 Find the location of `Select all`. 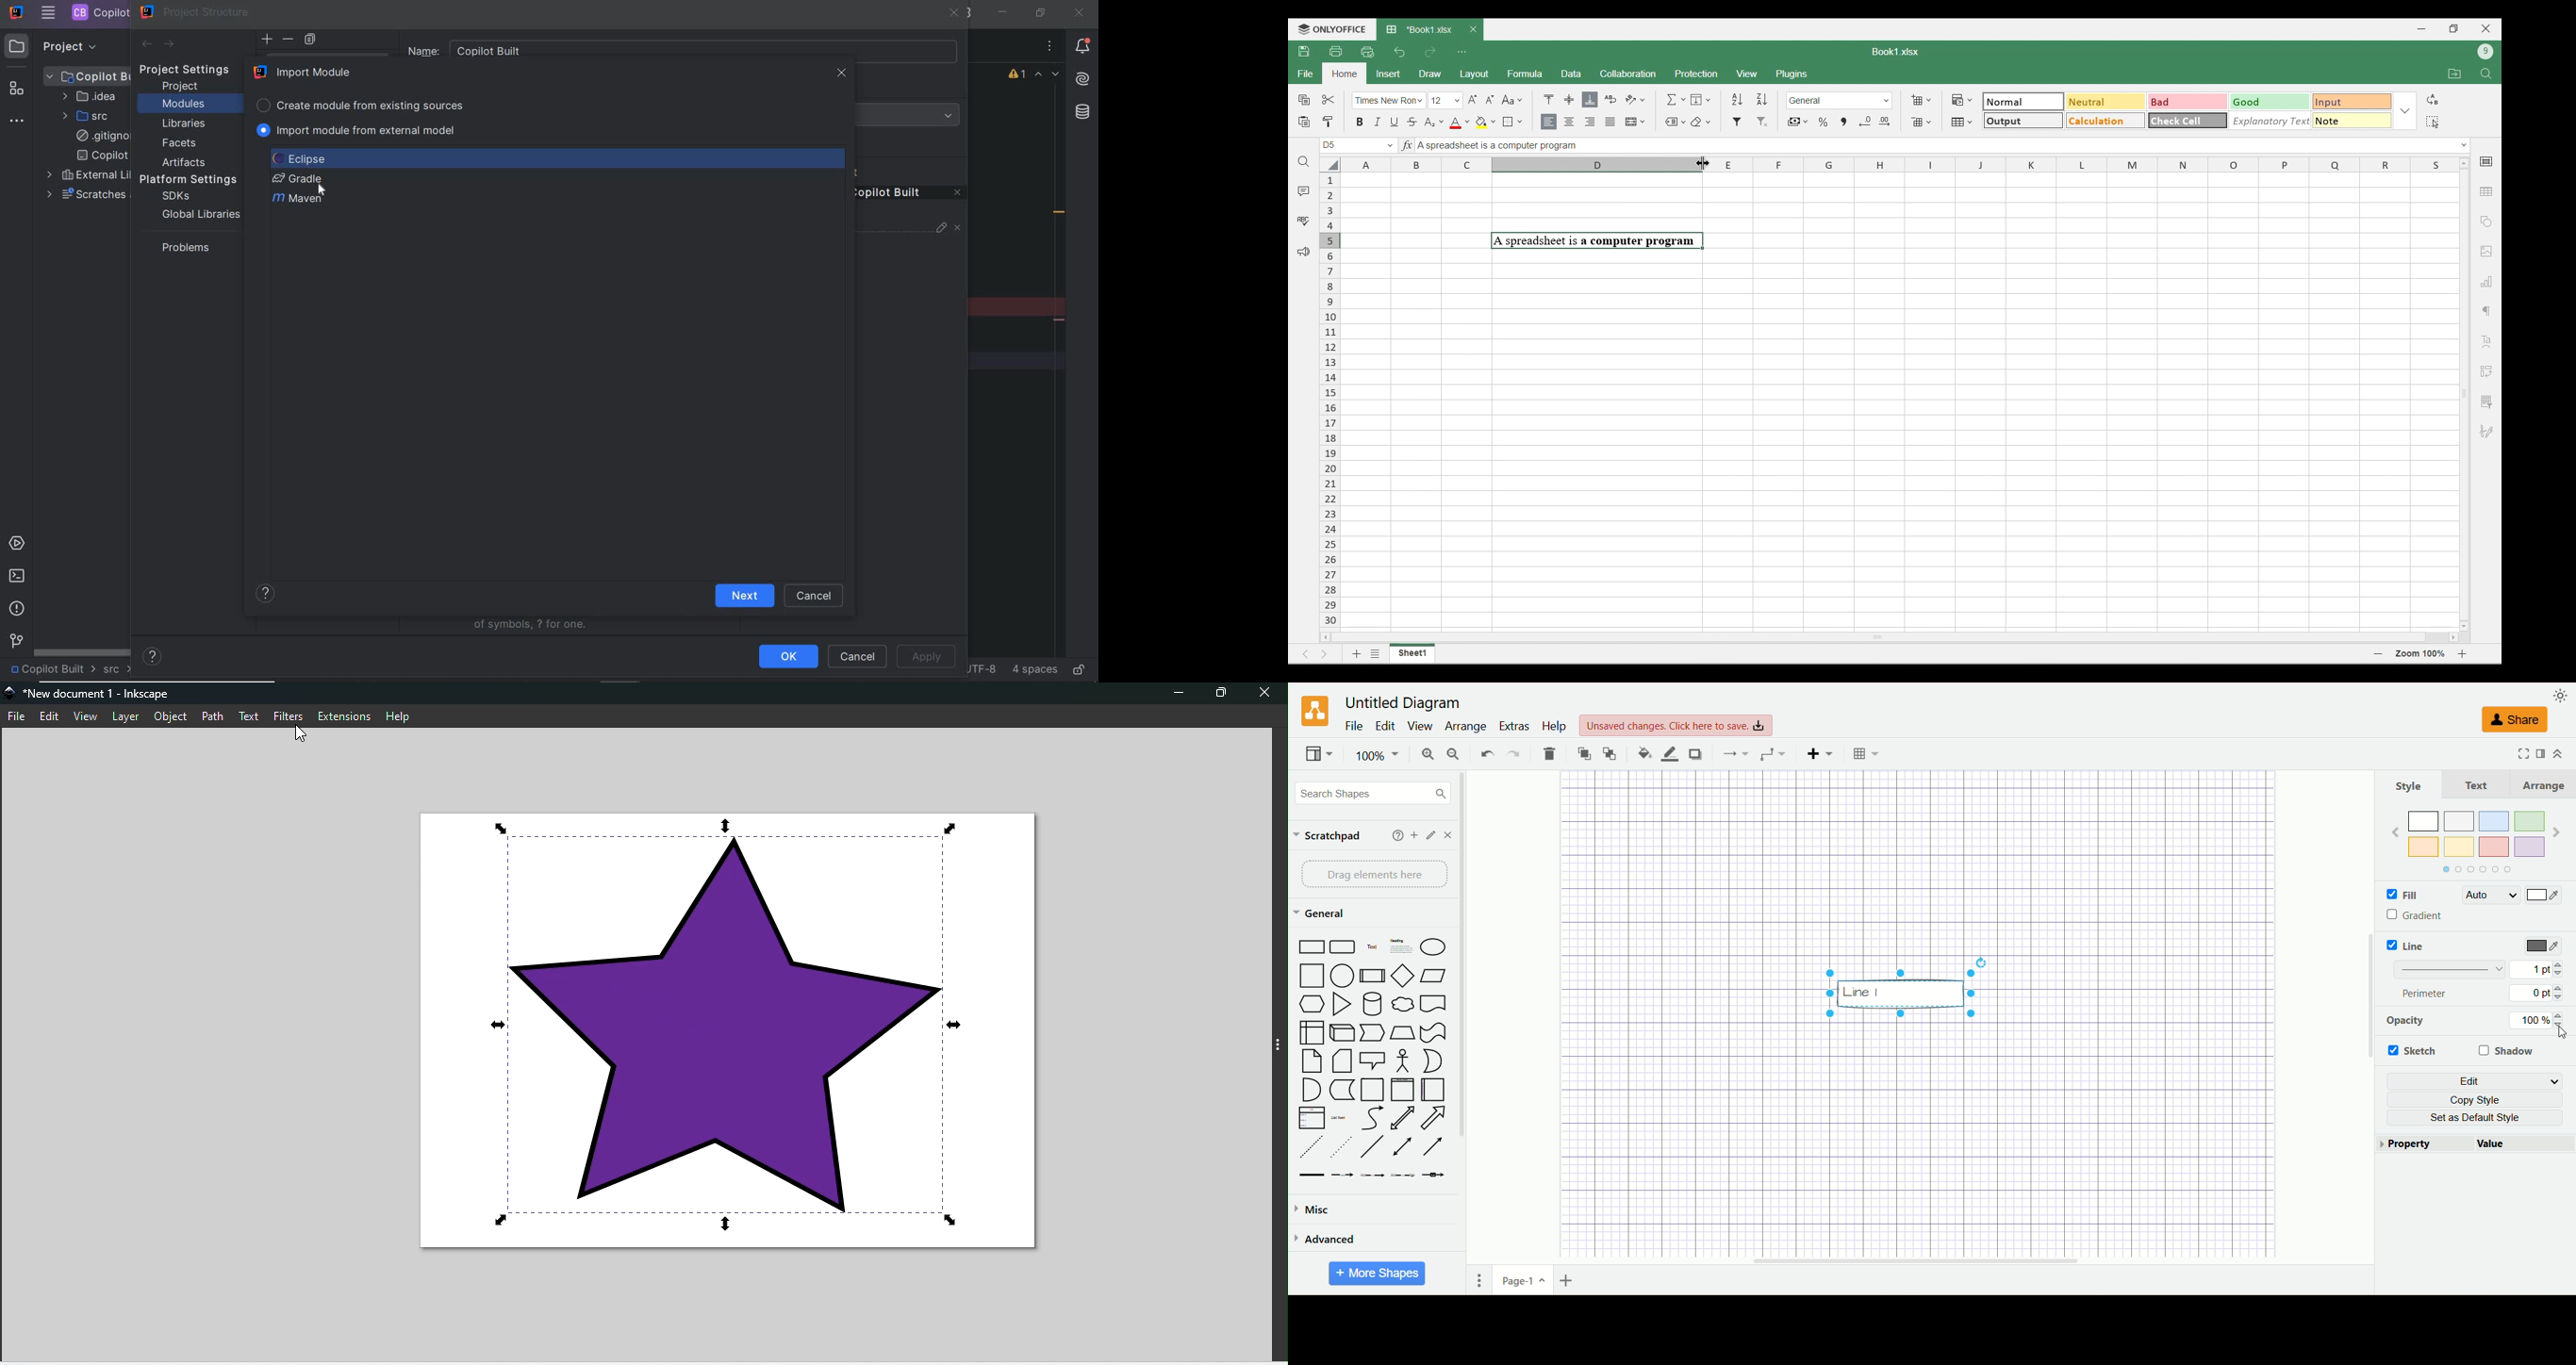

Select all is located at coordinates (2432, 122).